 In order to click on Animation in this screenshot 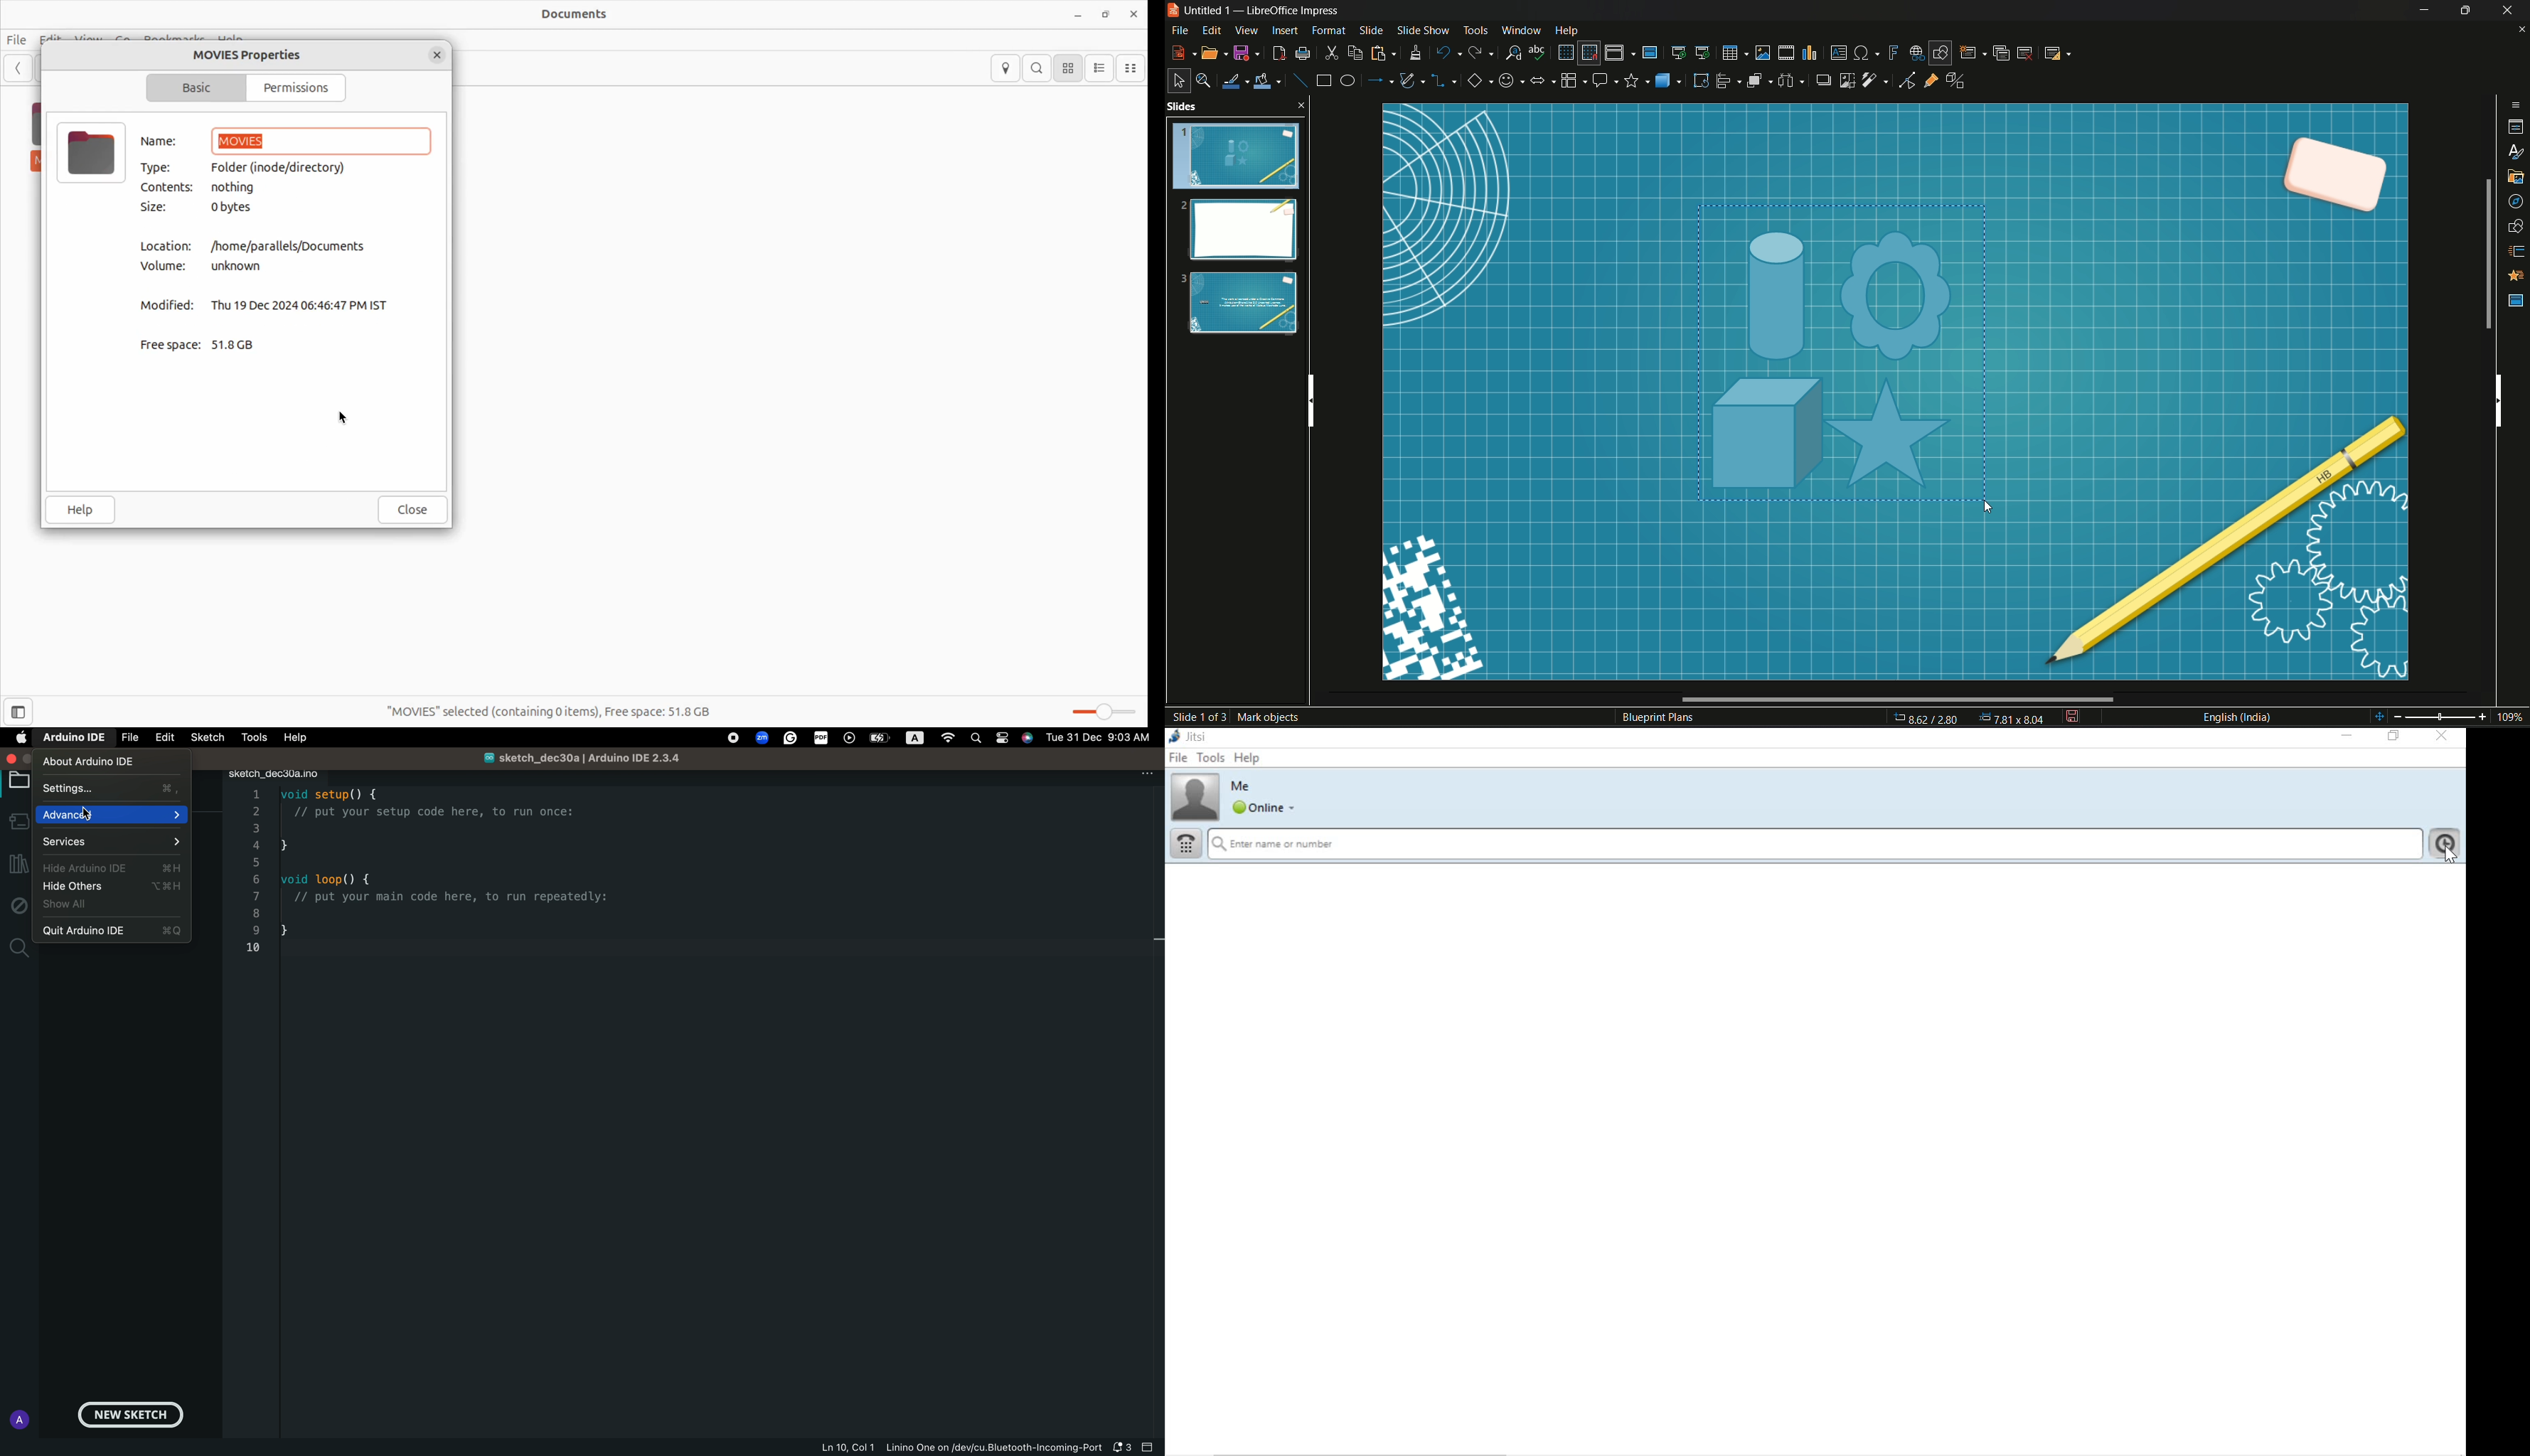, I will do `click(2517, 276)`.